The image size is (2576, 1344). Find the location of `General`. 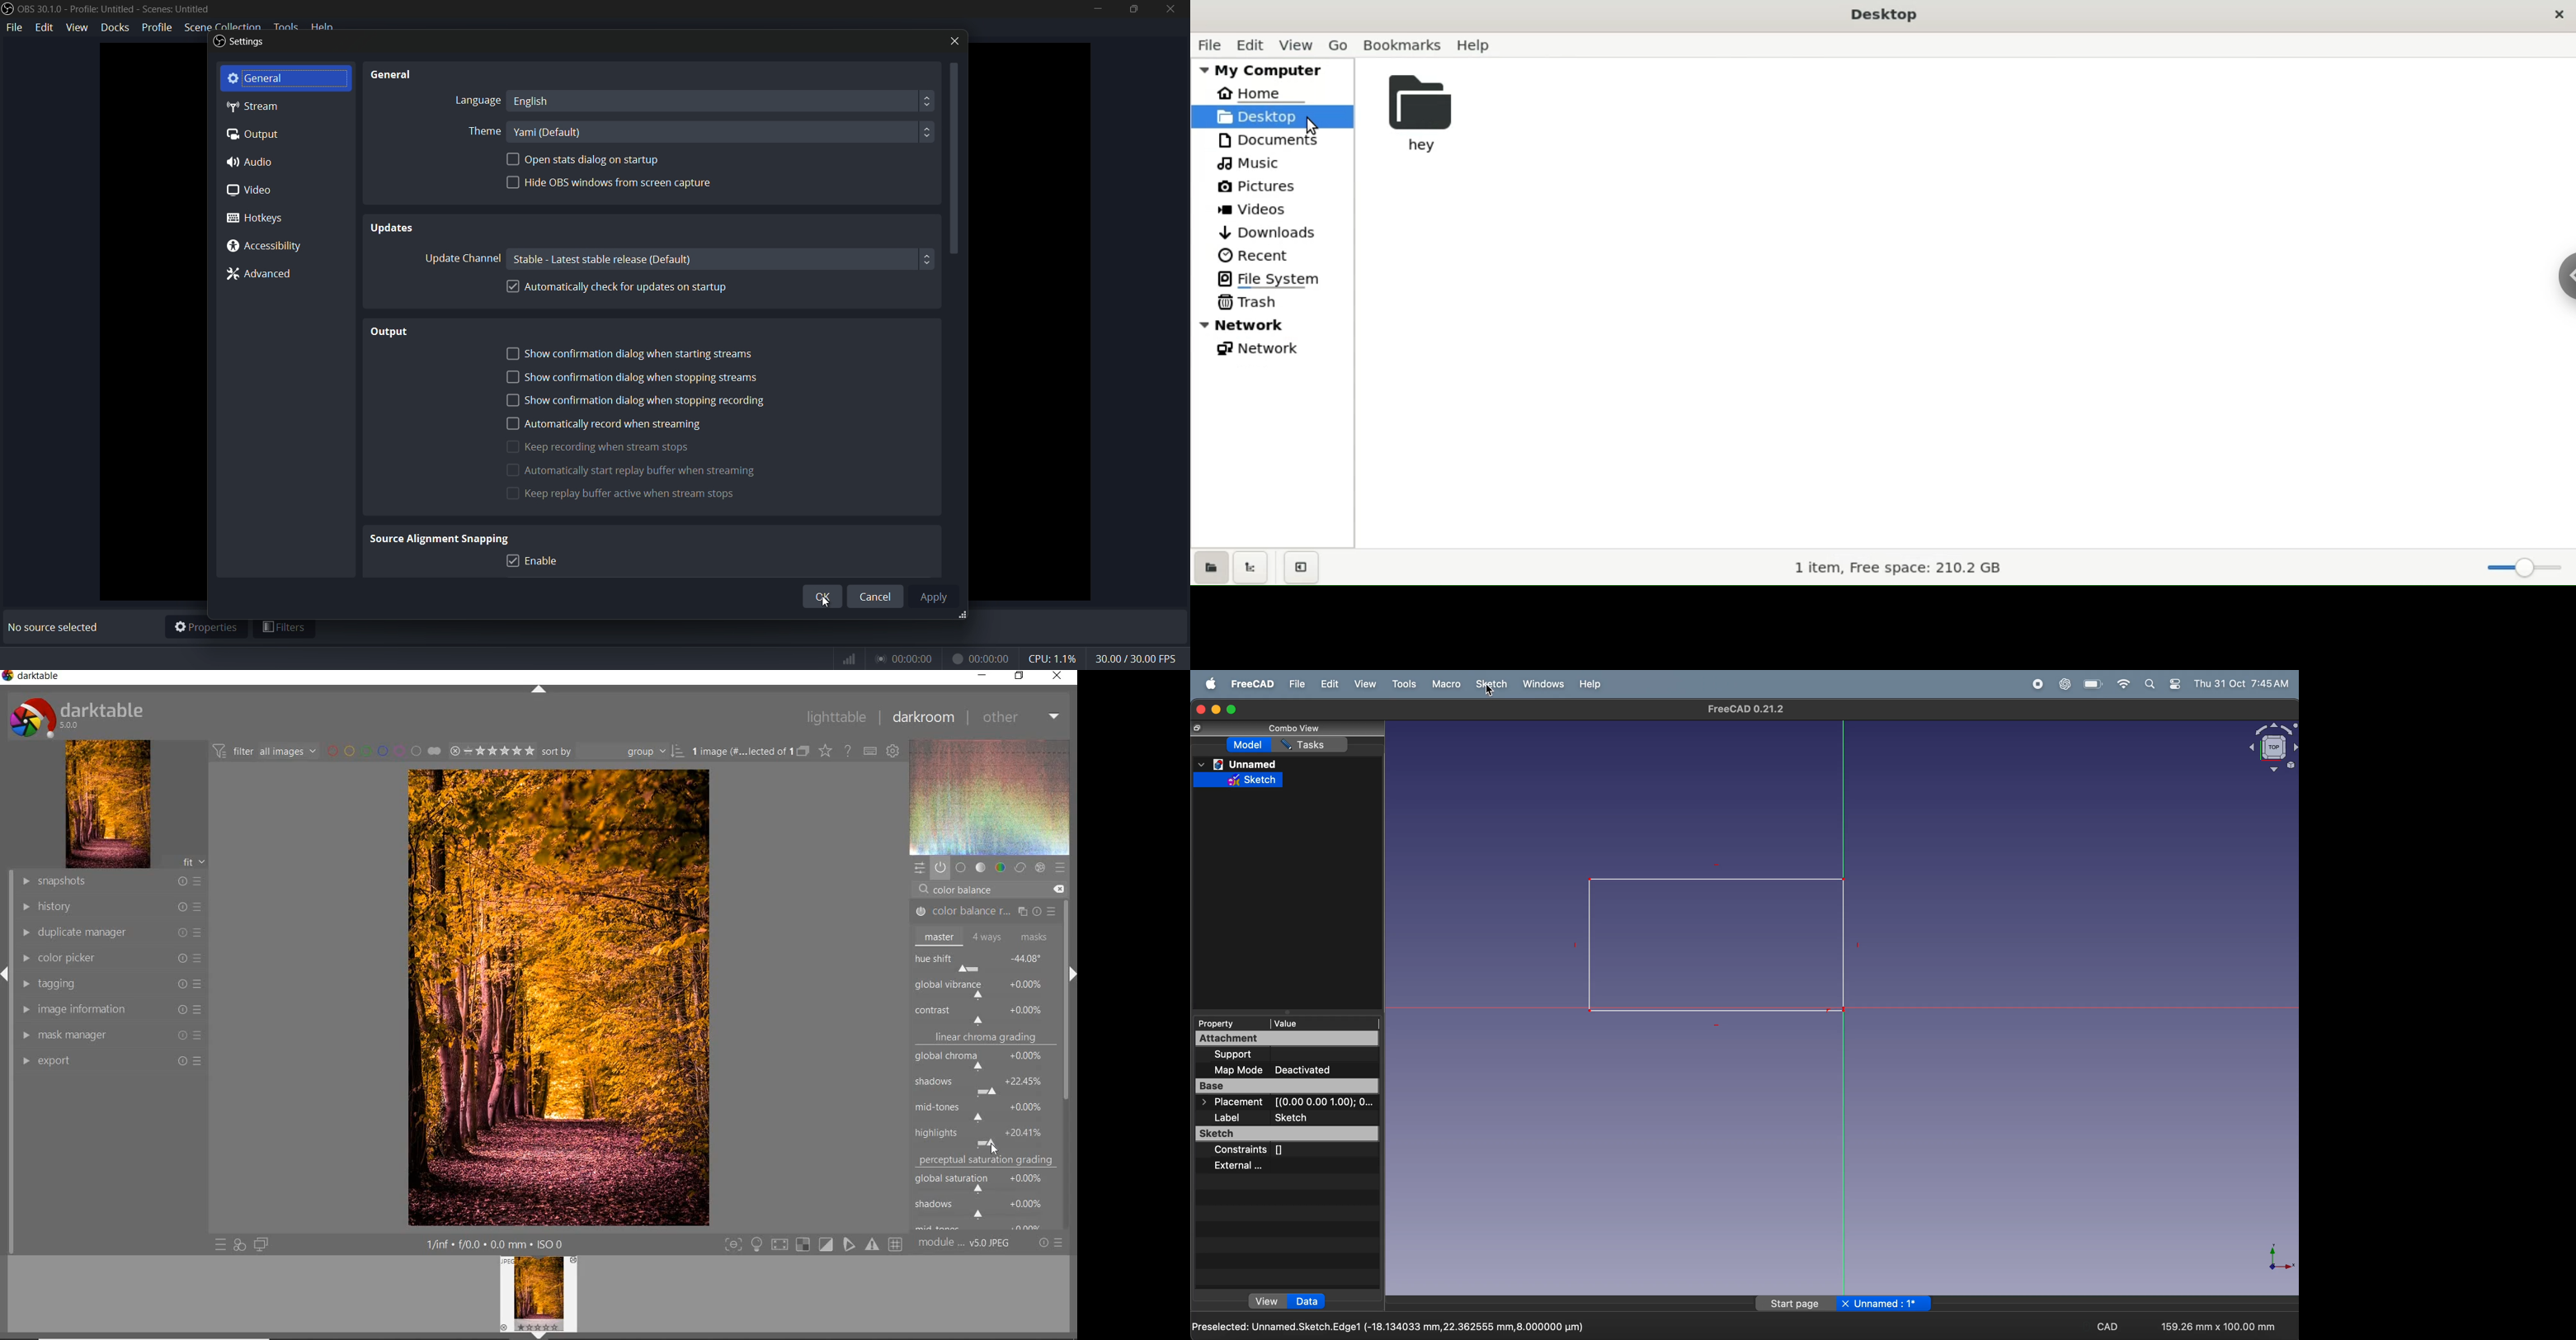

General is located at coordinates (285, 77).